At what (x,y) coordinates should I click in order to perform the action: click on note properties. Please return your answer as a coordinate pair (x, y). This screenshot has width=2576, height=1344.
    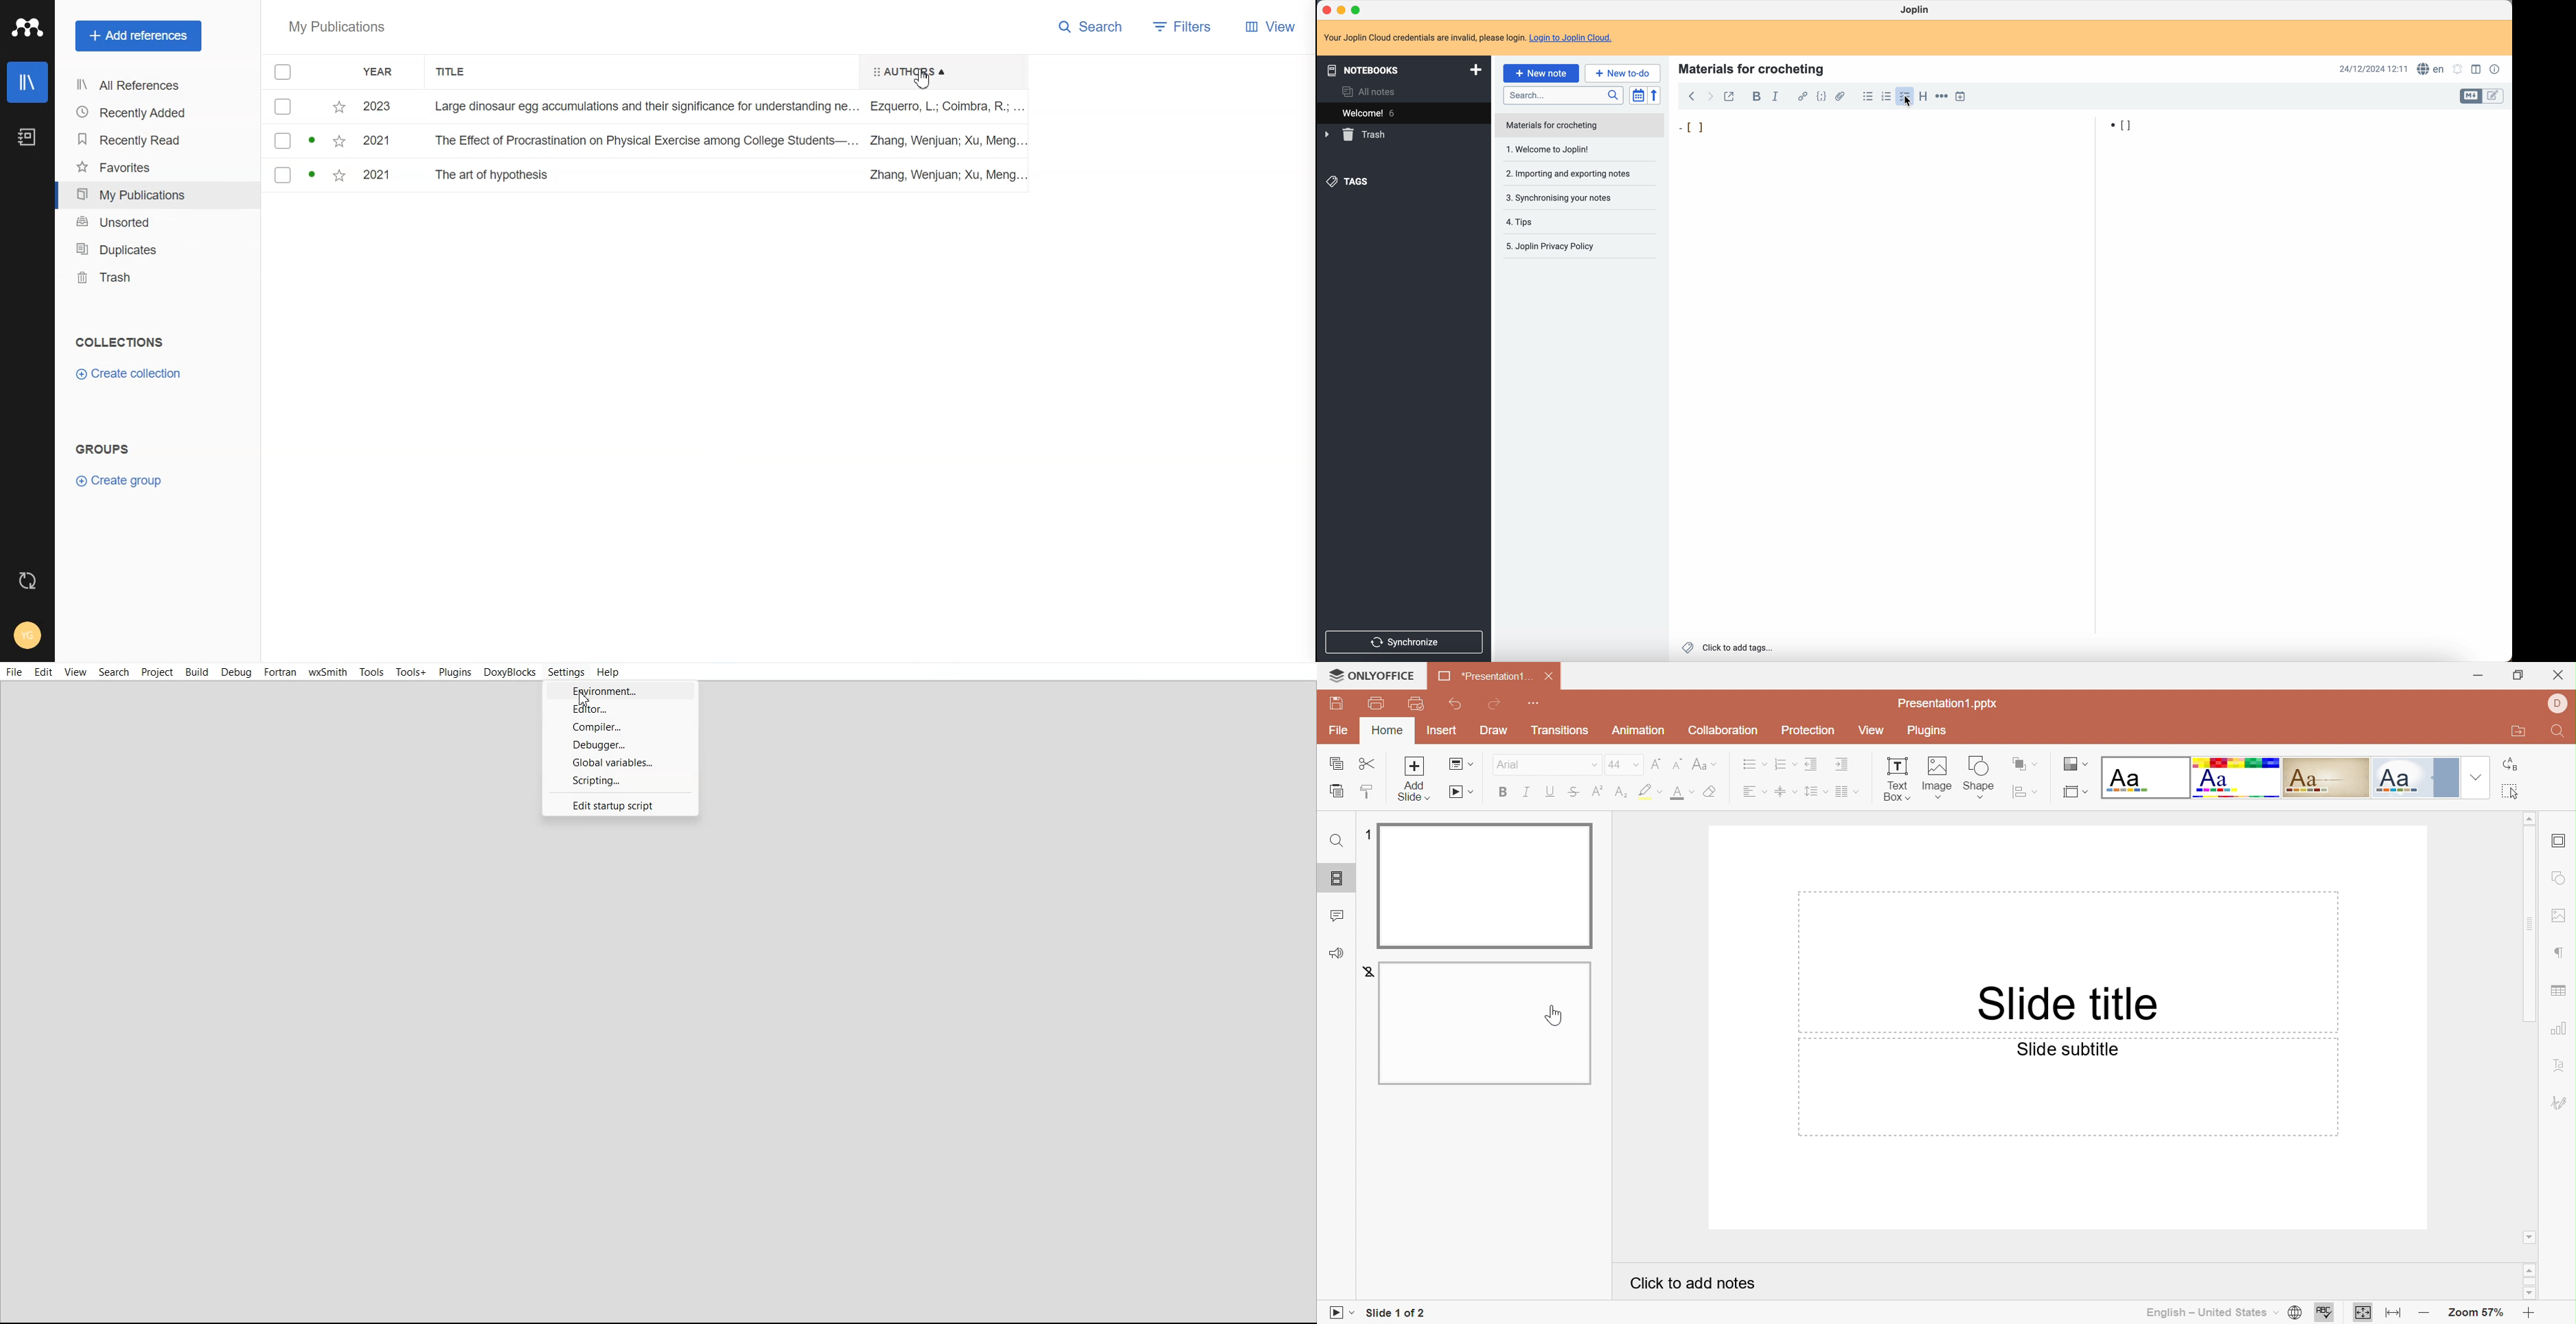
    Looking at the image, I should click on (2496, 69).